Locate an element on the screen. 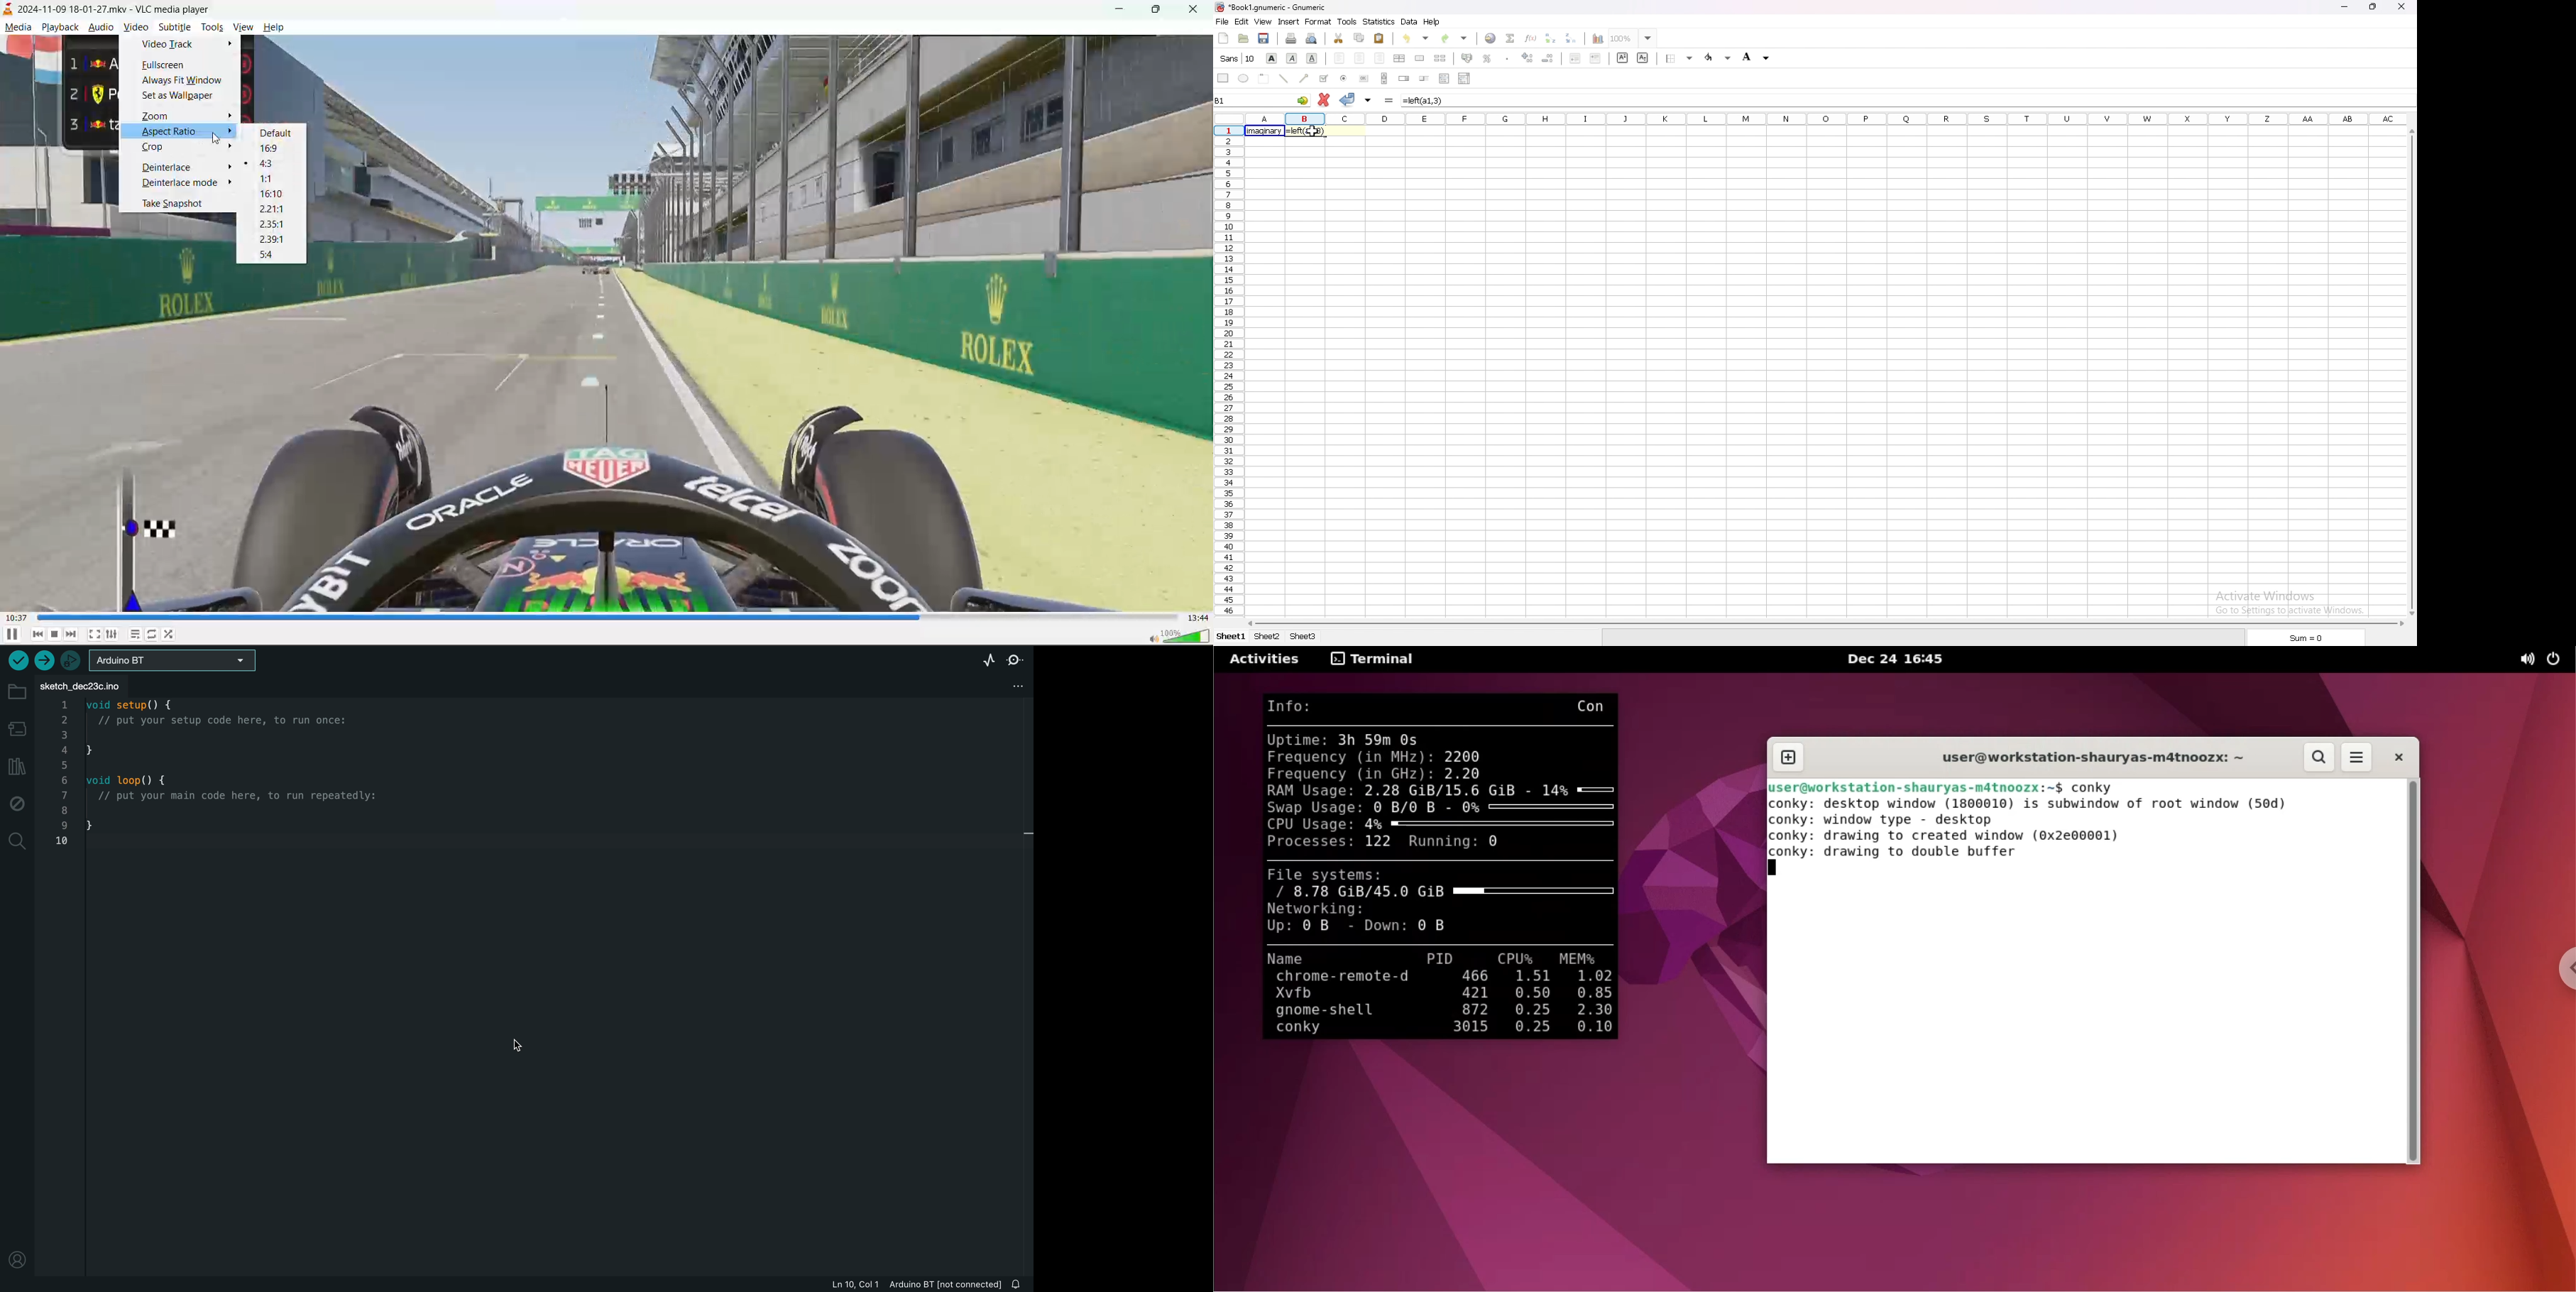 This screenshot has width=2576, height=1316. list is located at coordinates (1445, 79).